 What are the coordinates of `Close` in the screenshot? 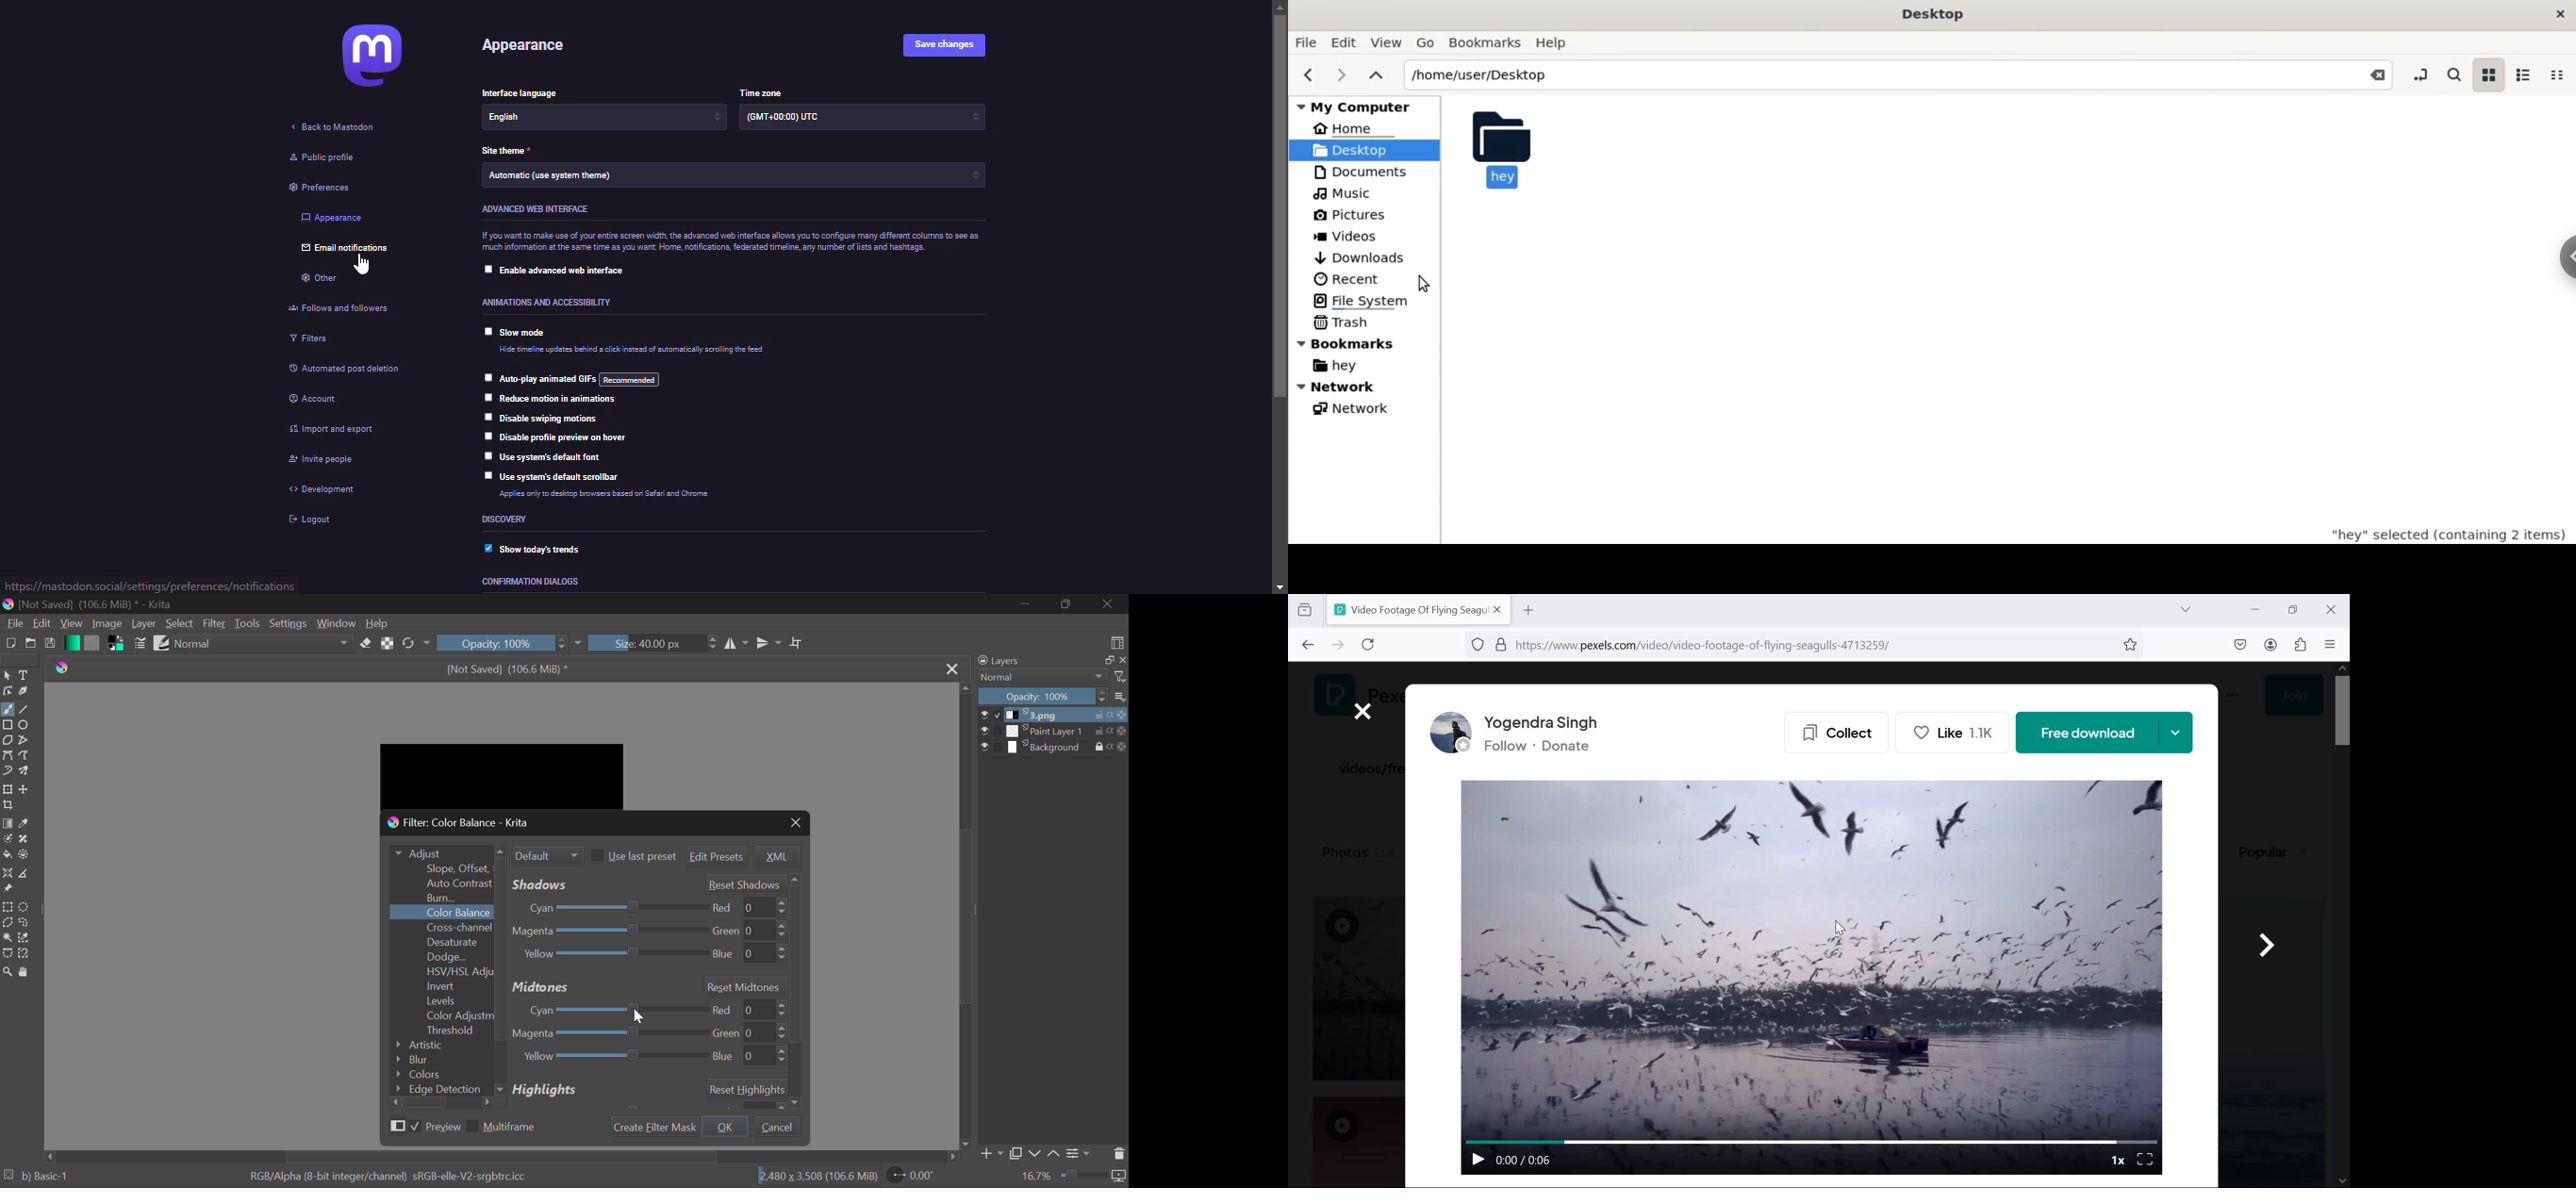 It's located at (953, 667).